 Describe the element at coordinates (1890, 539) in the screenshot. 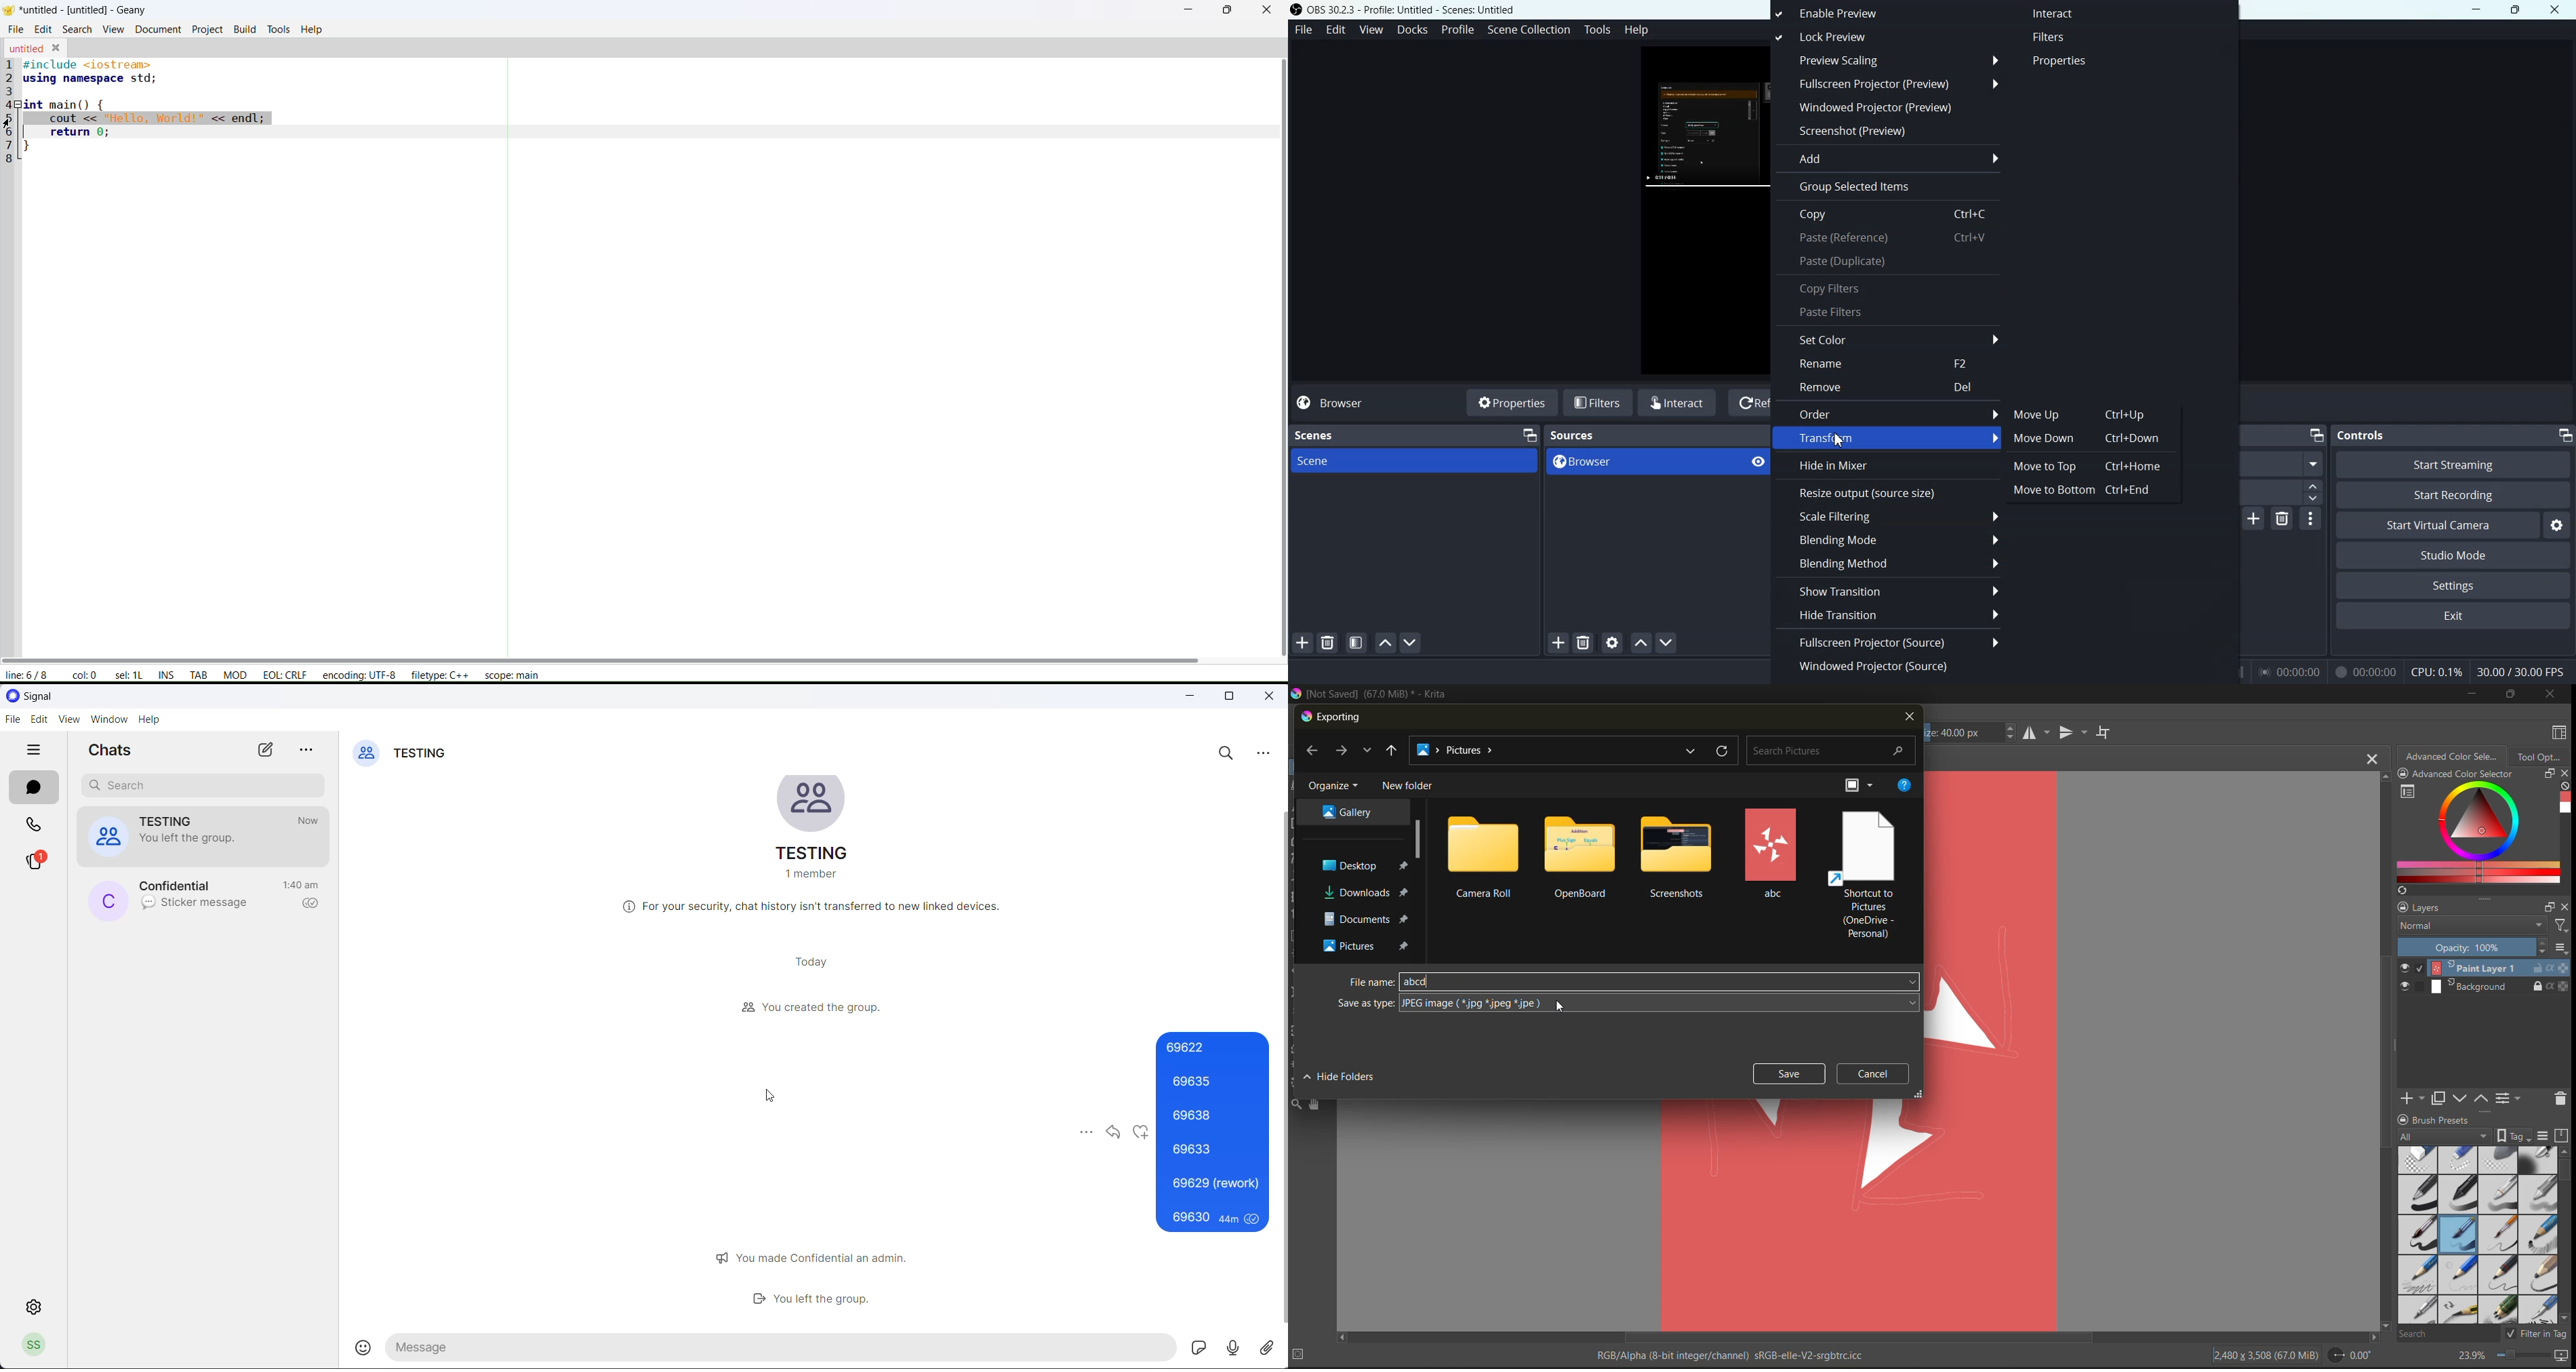

I see `Blending Mode` at that location.